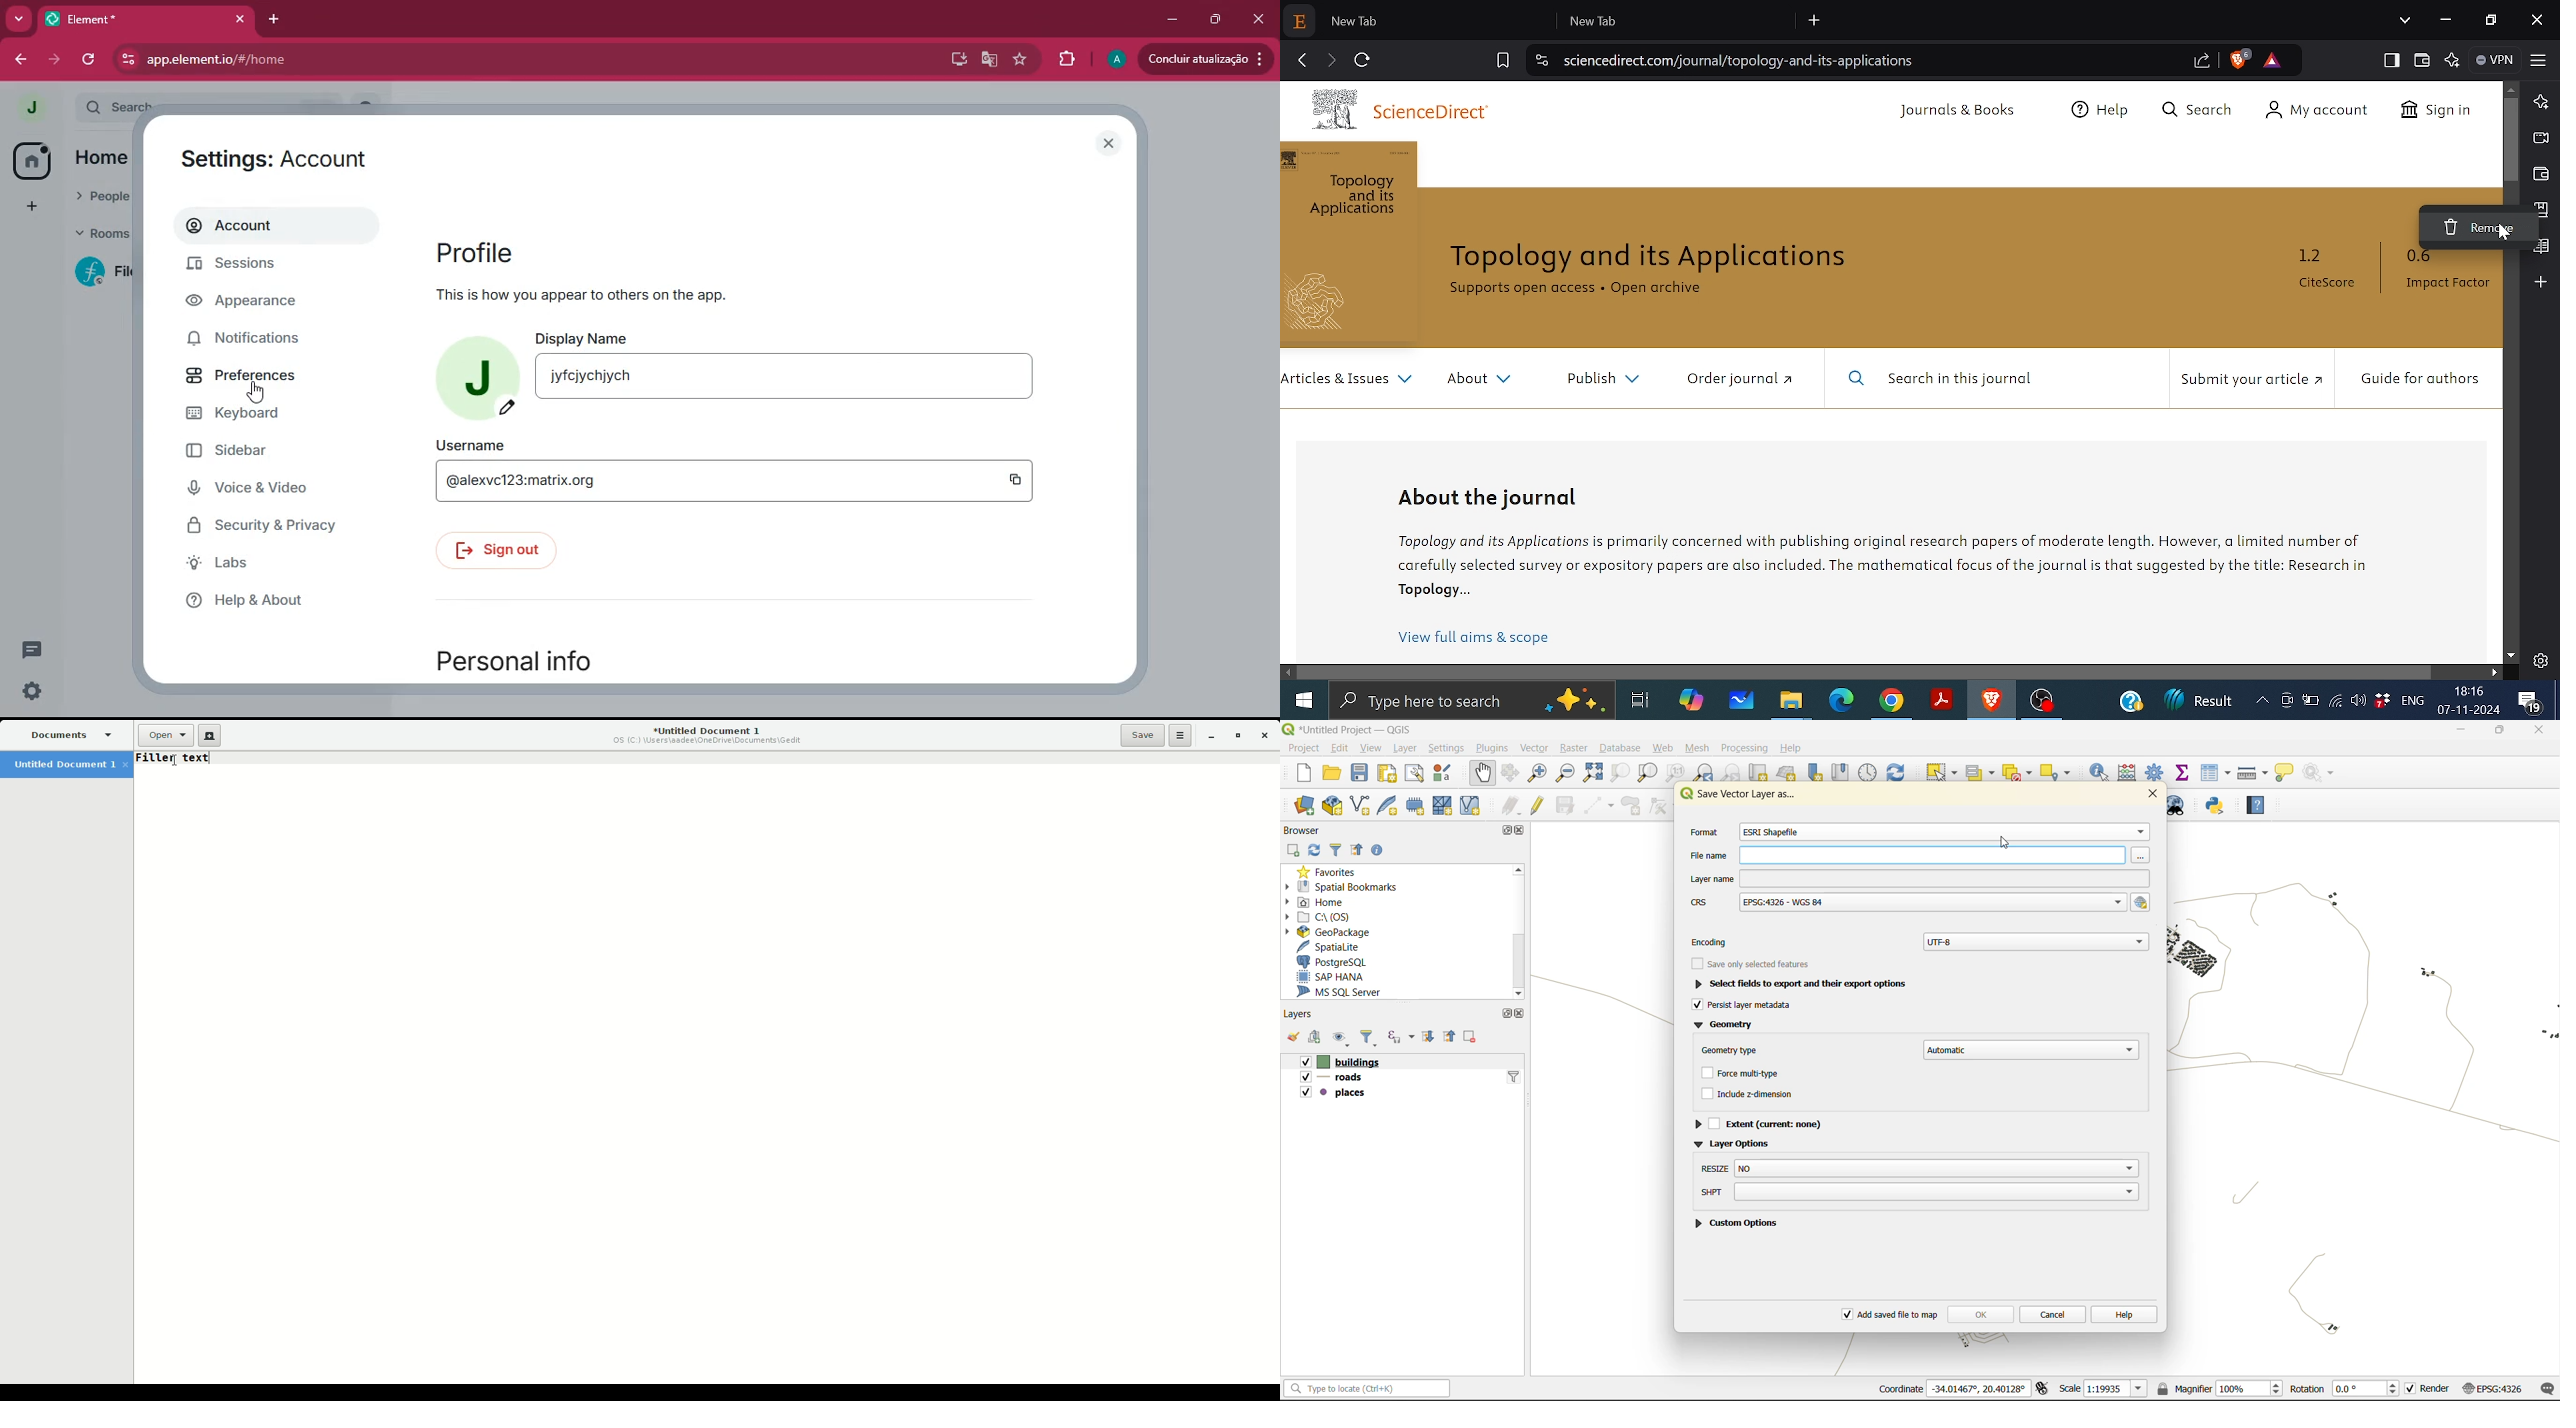  What do you see at coordinates (1599, 805) in the screenshot?
I see `digitize` at bounding box center [1599, 805].